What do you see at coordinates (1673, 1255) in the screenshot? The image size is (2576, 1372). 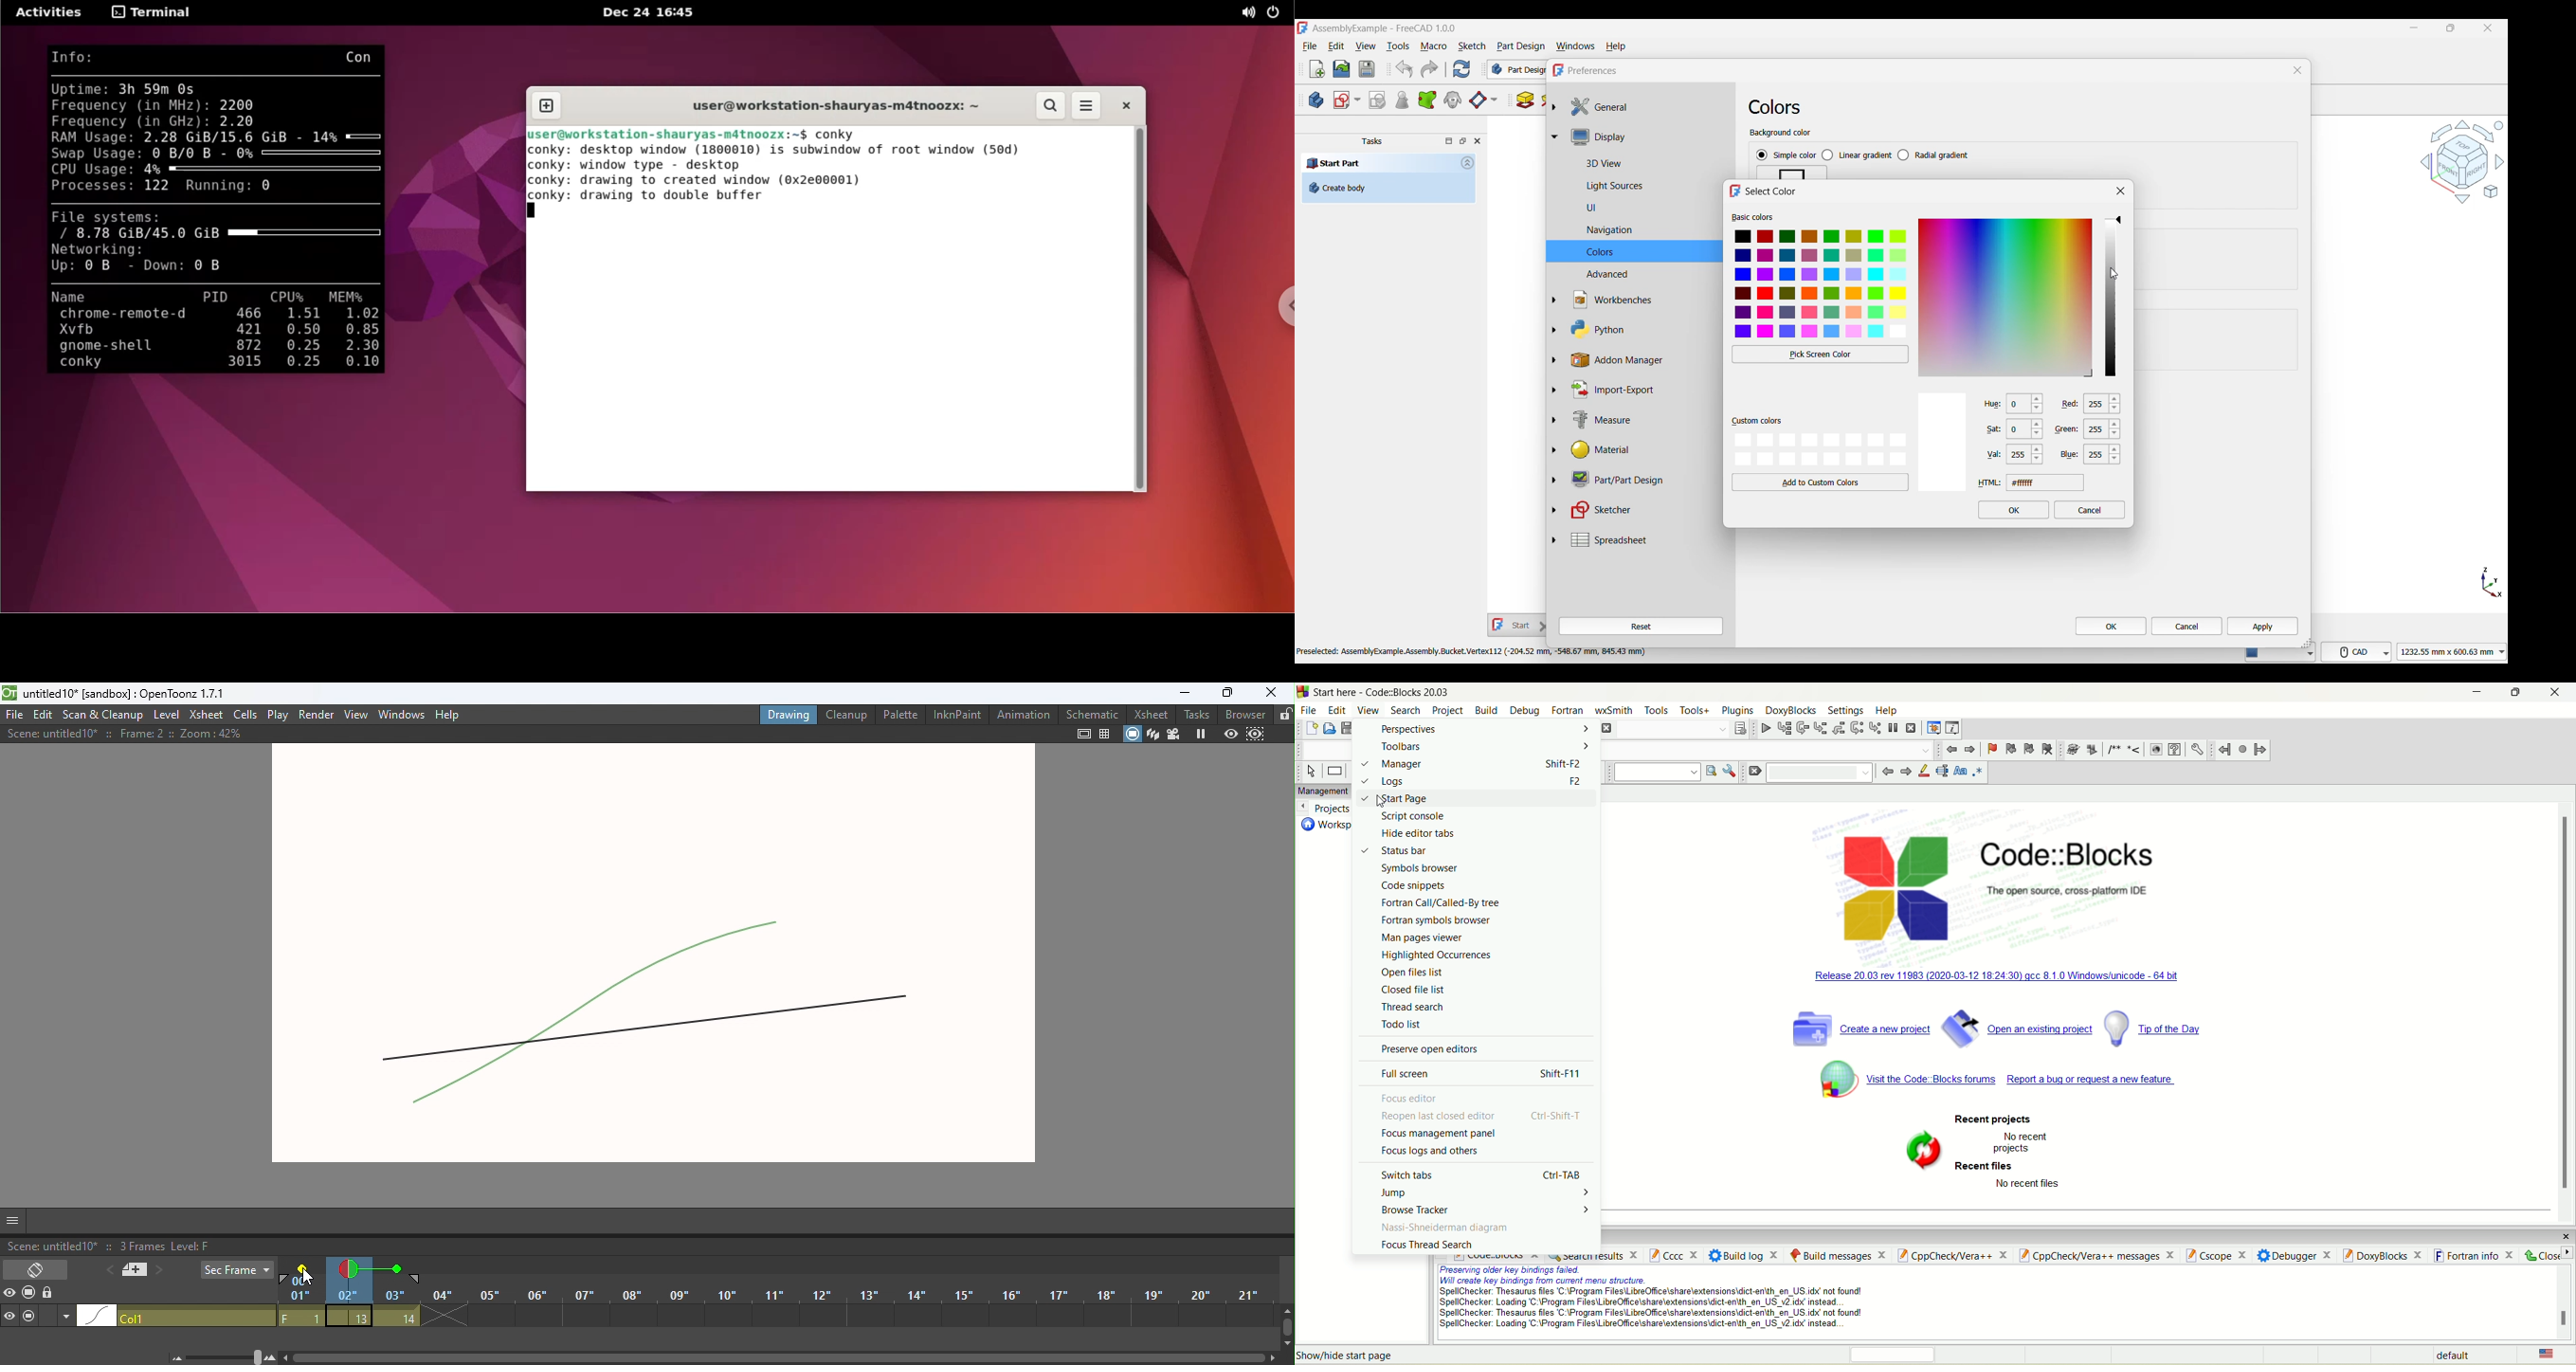 I see `Cccc` at bounding box center [1673, 1255].